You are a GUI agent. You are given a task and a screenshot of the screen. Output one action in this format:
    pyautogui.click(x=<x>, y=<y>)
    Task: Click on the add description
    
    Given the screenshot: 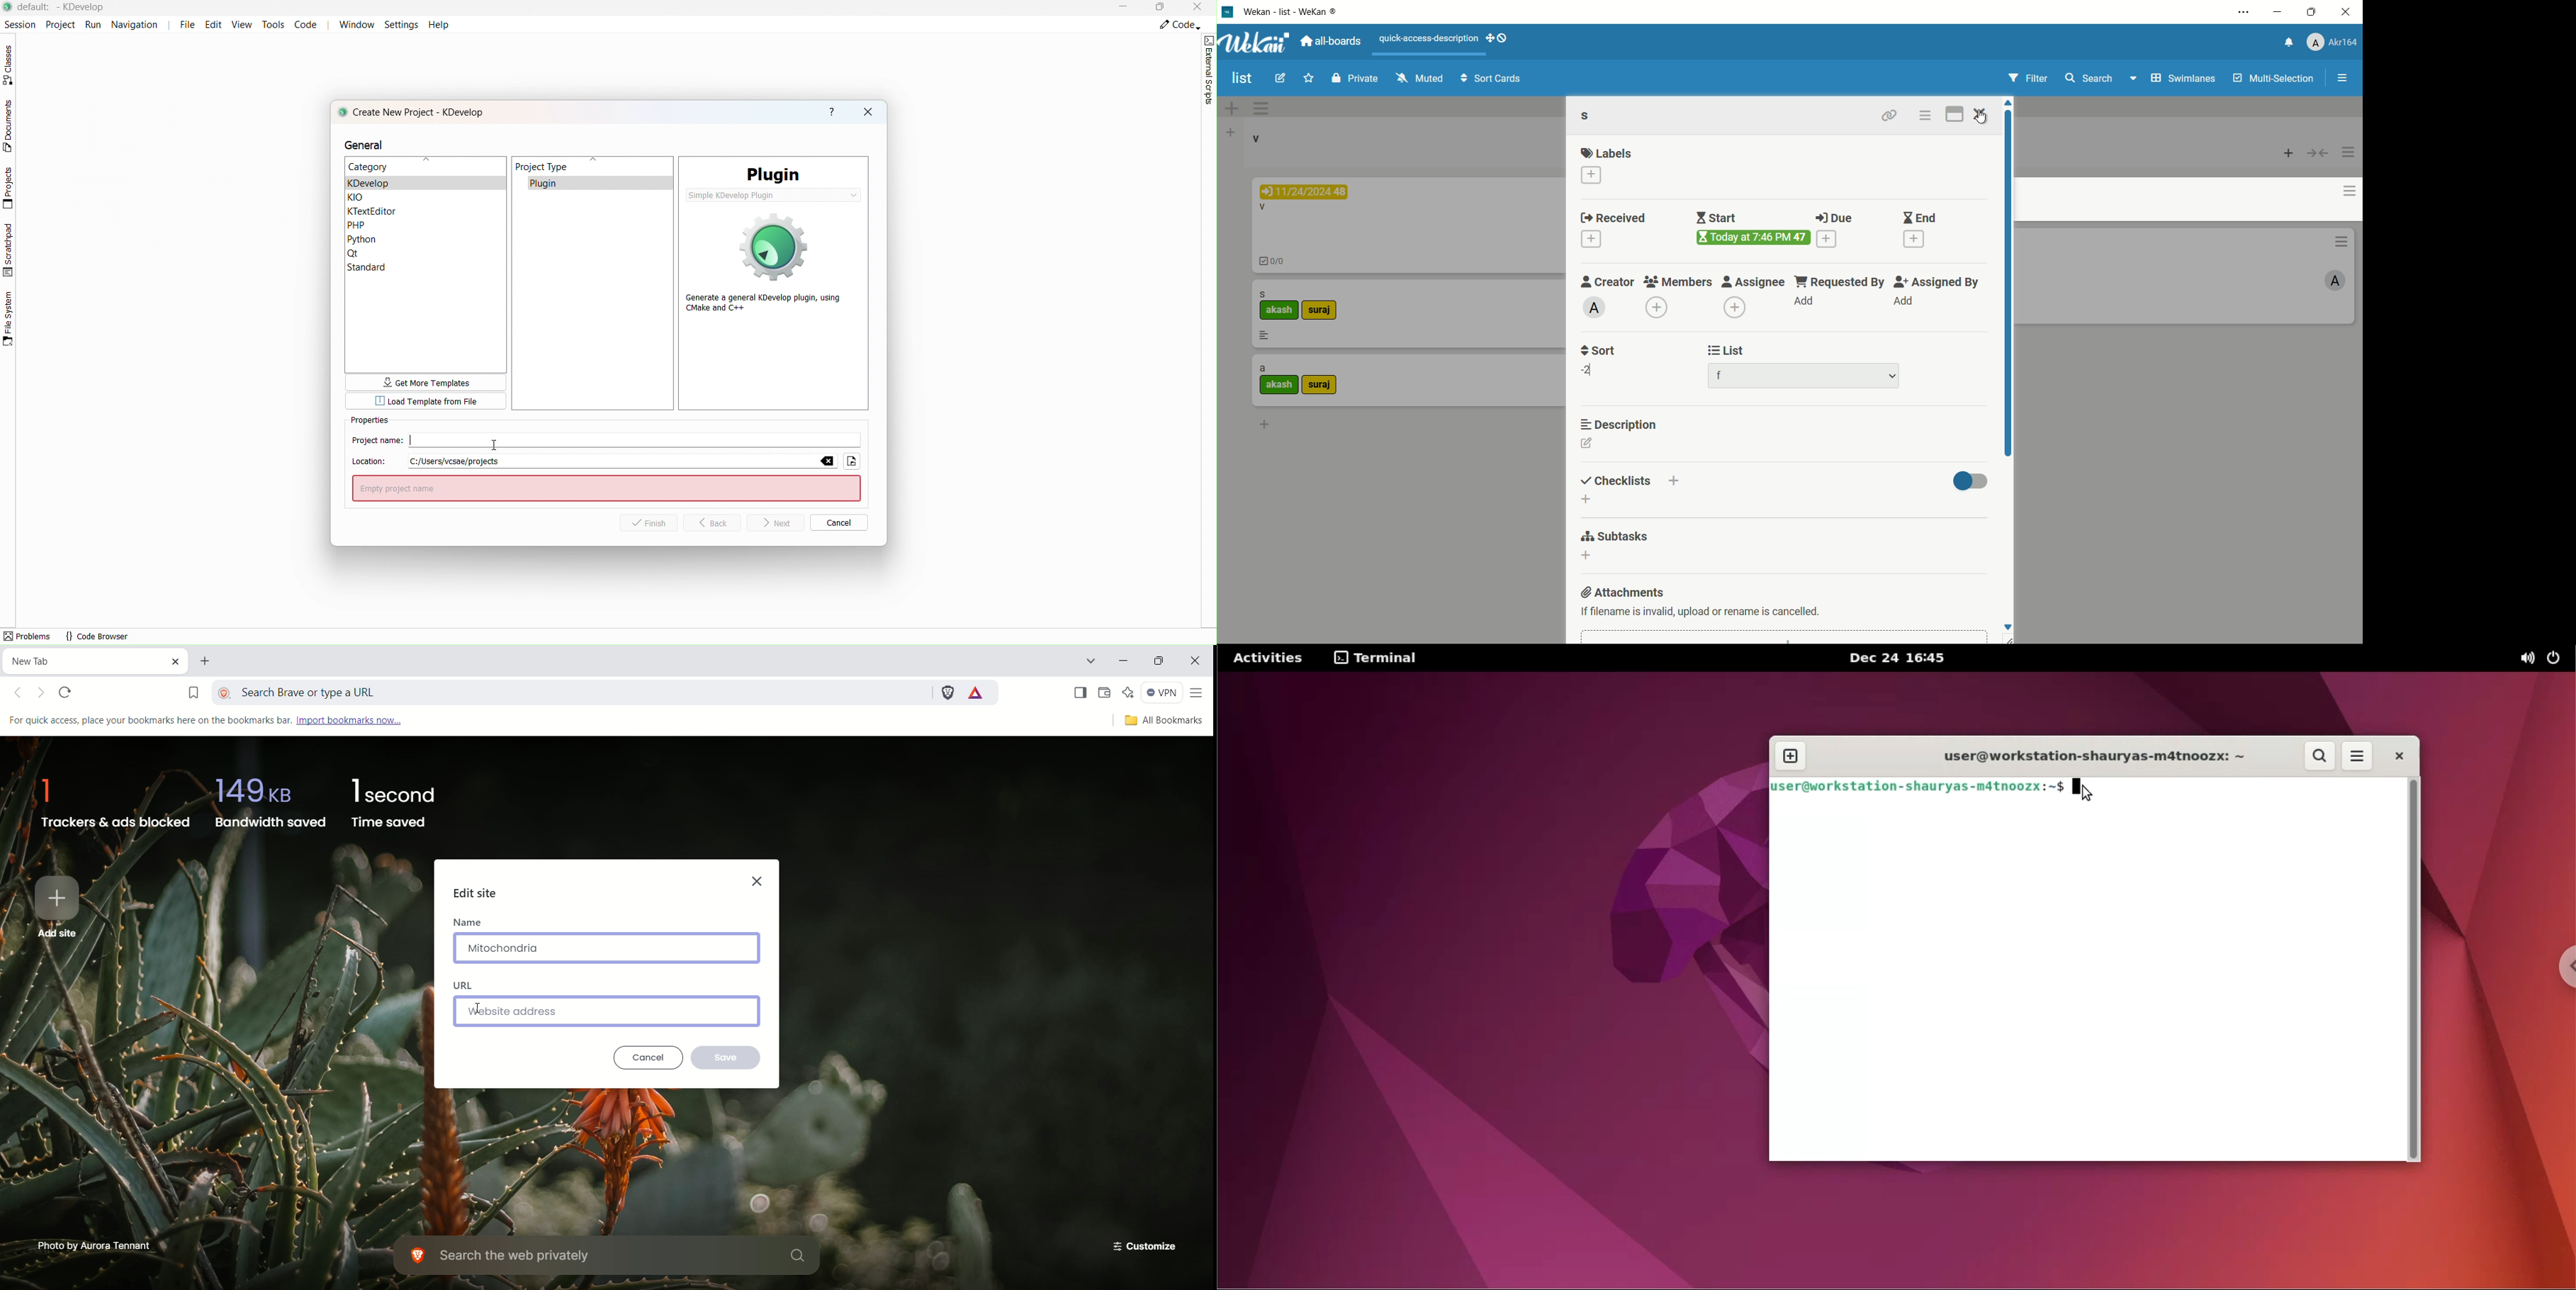 What is the action you would take?
    pyautogui.click(x=1586, y=443)
    